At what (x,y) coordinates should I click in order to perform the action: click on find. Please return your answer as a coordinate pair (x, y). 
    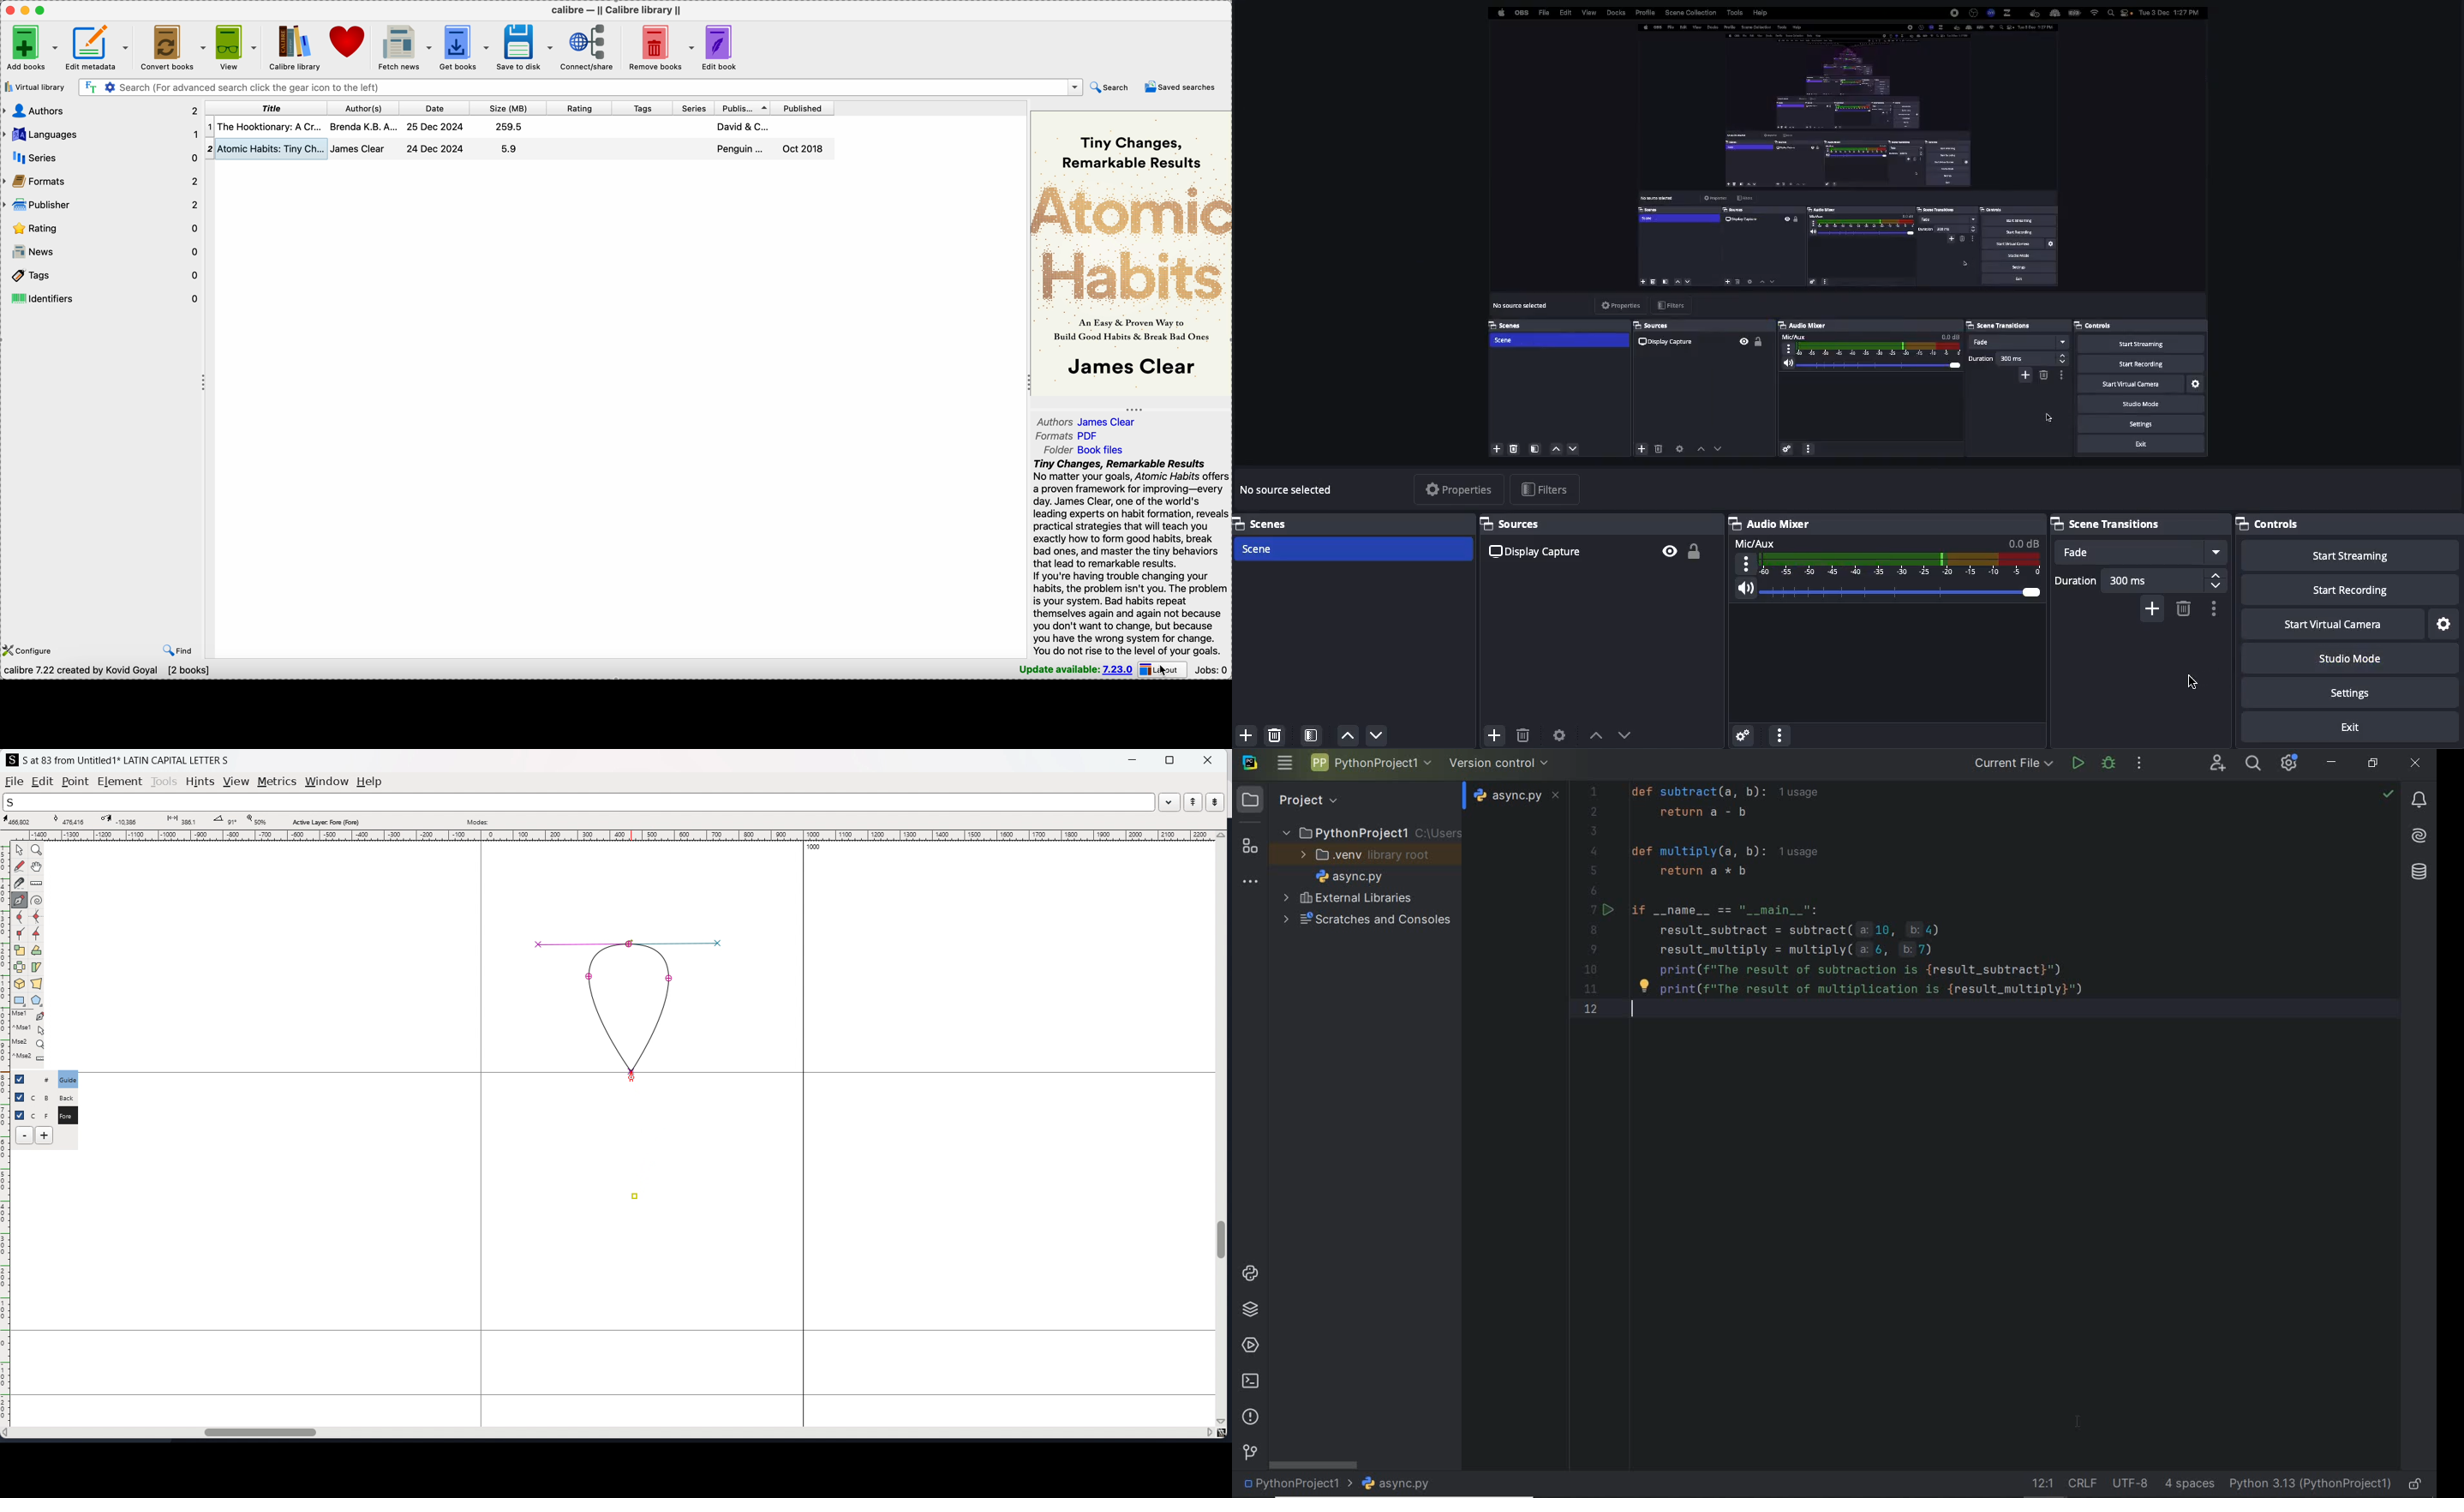
    Looking at the image, I should click on (174, 650).